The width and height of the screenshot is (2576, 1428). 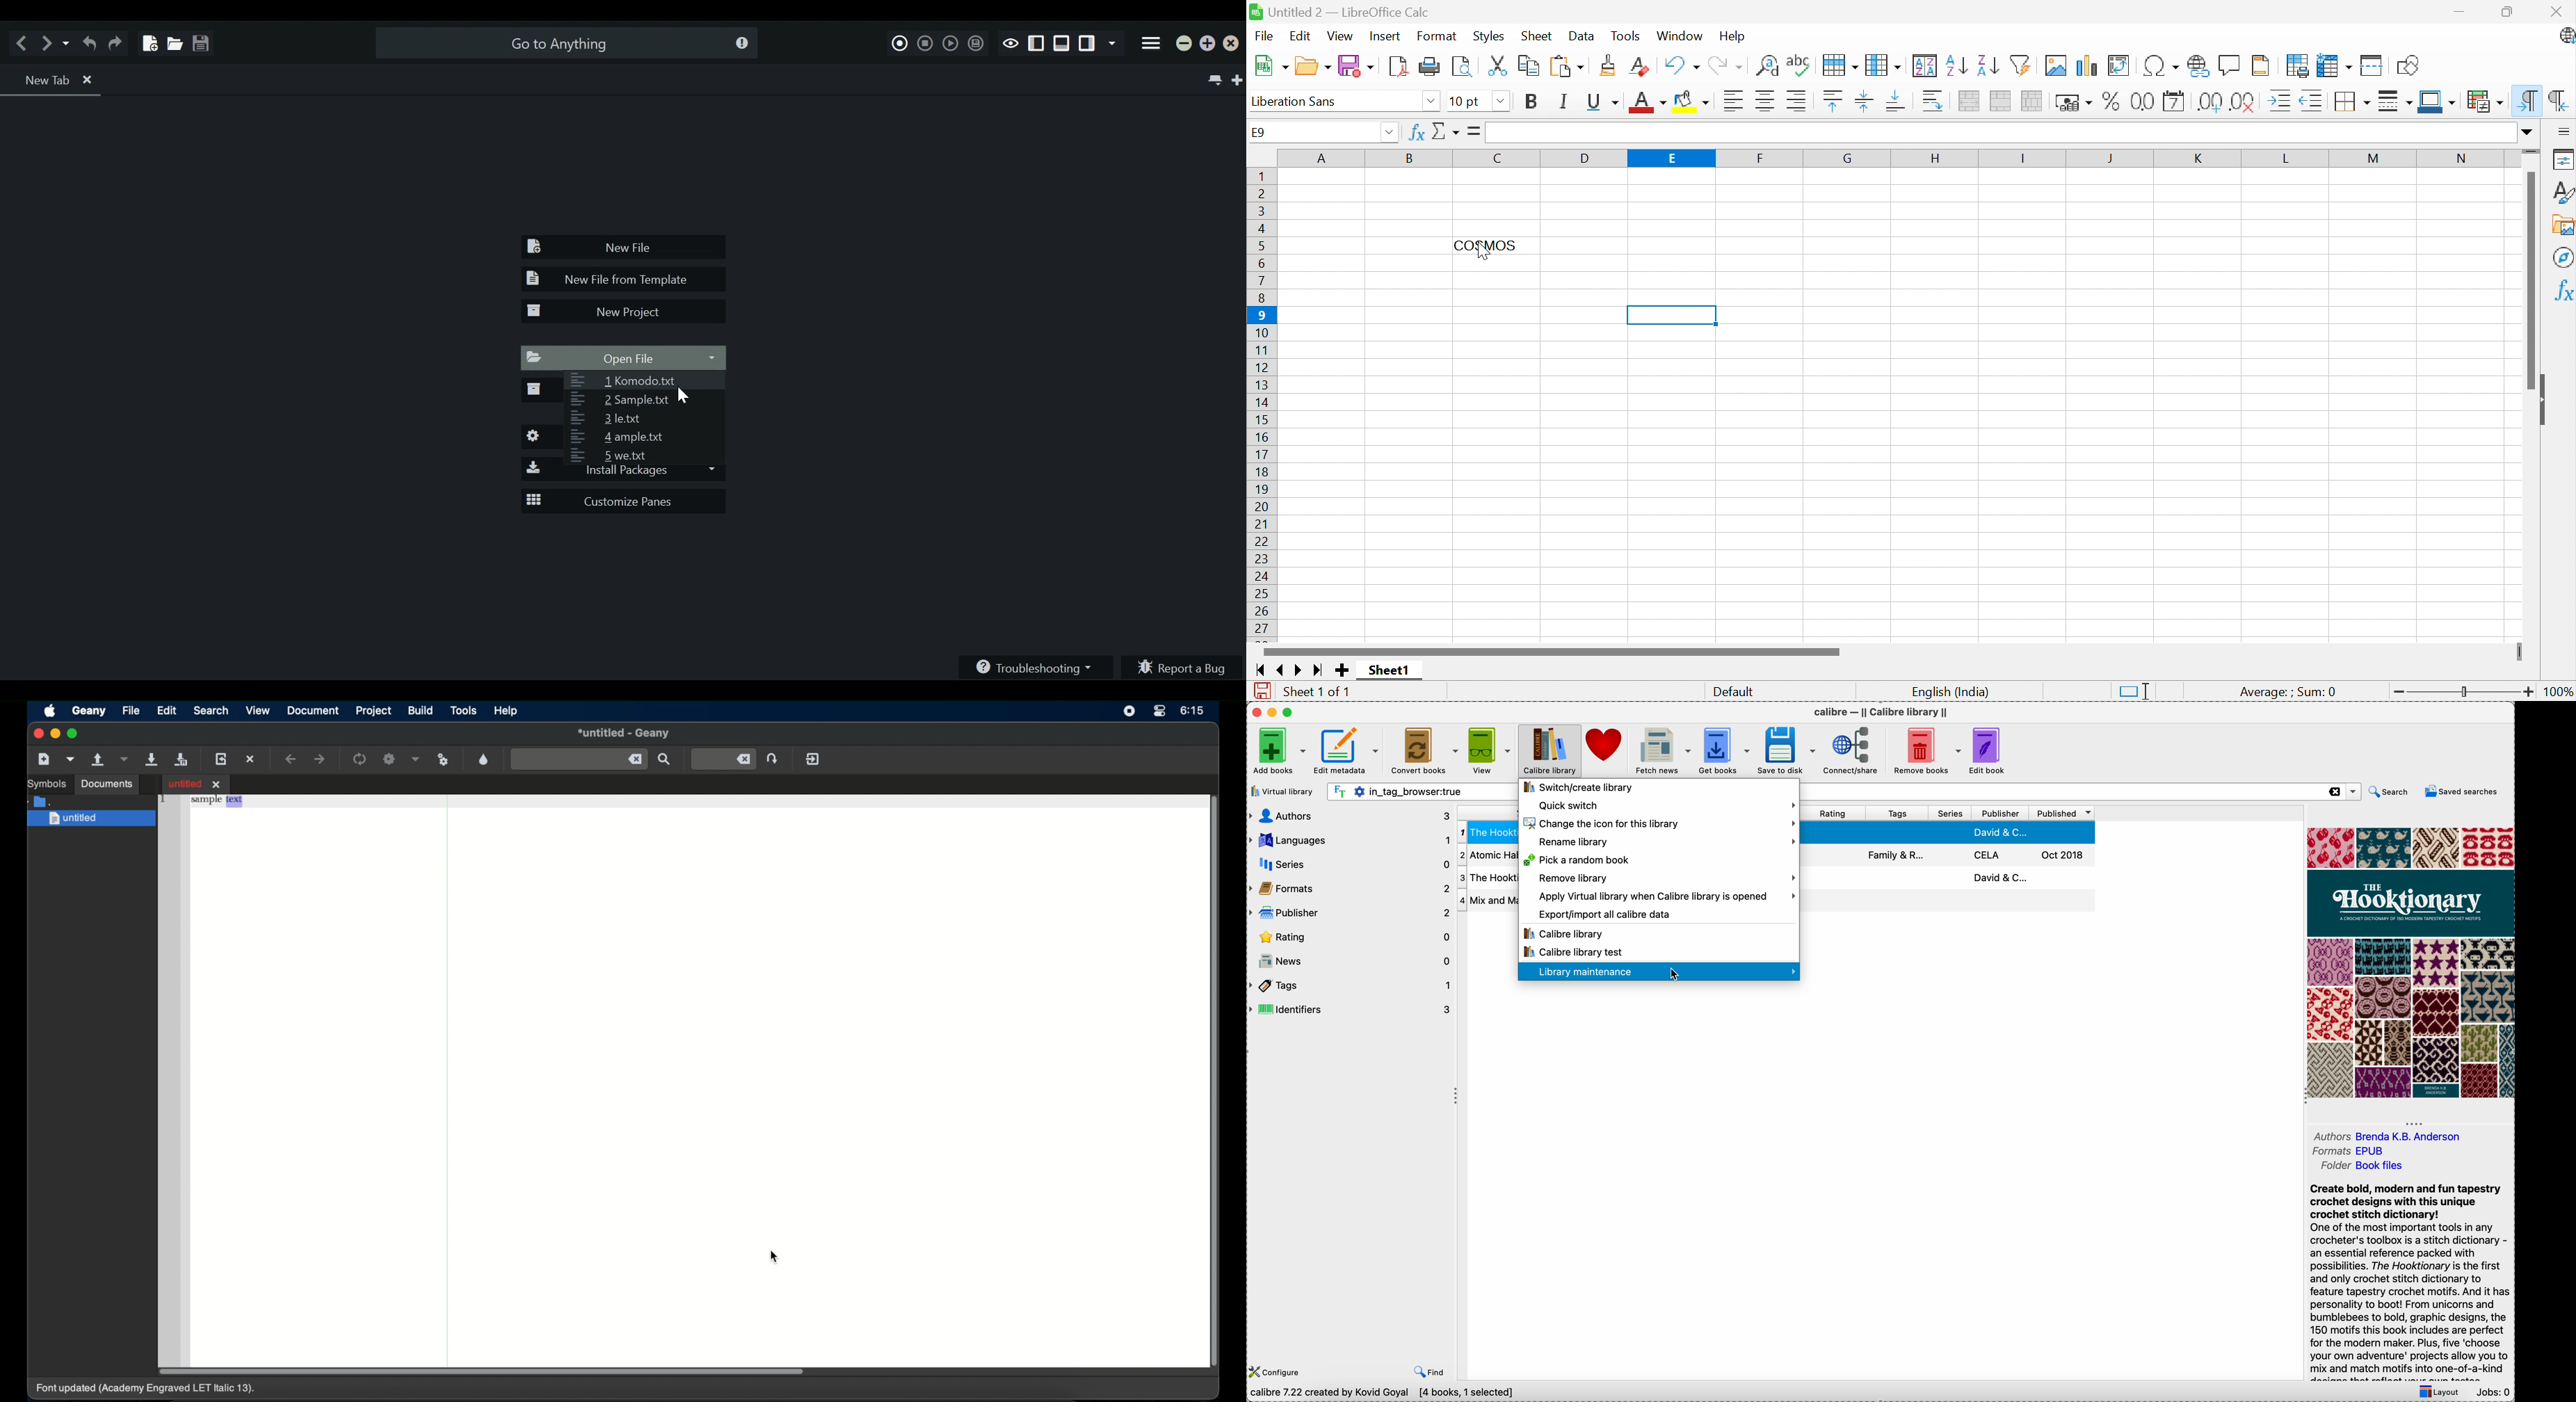 I want to click on Minimize, so click(x=2463, y=13).